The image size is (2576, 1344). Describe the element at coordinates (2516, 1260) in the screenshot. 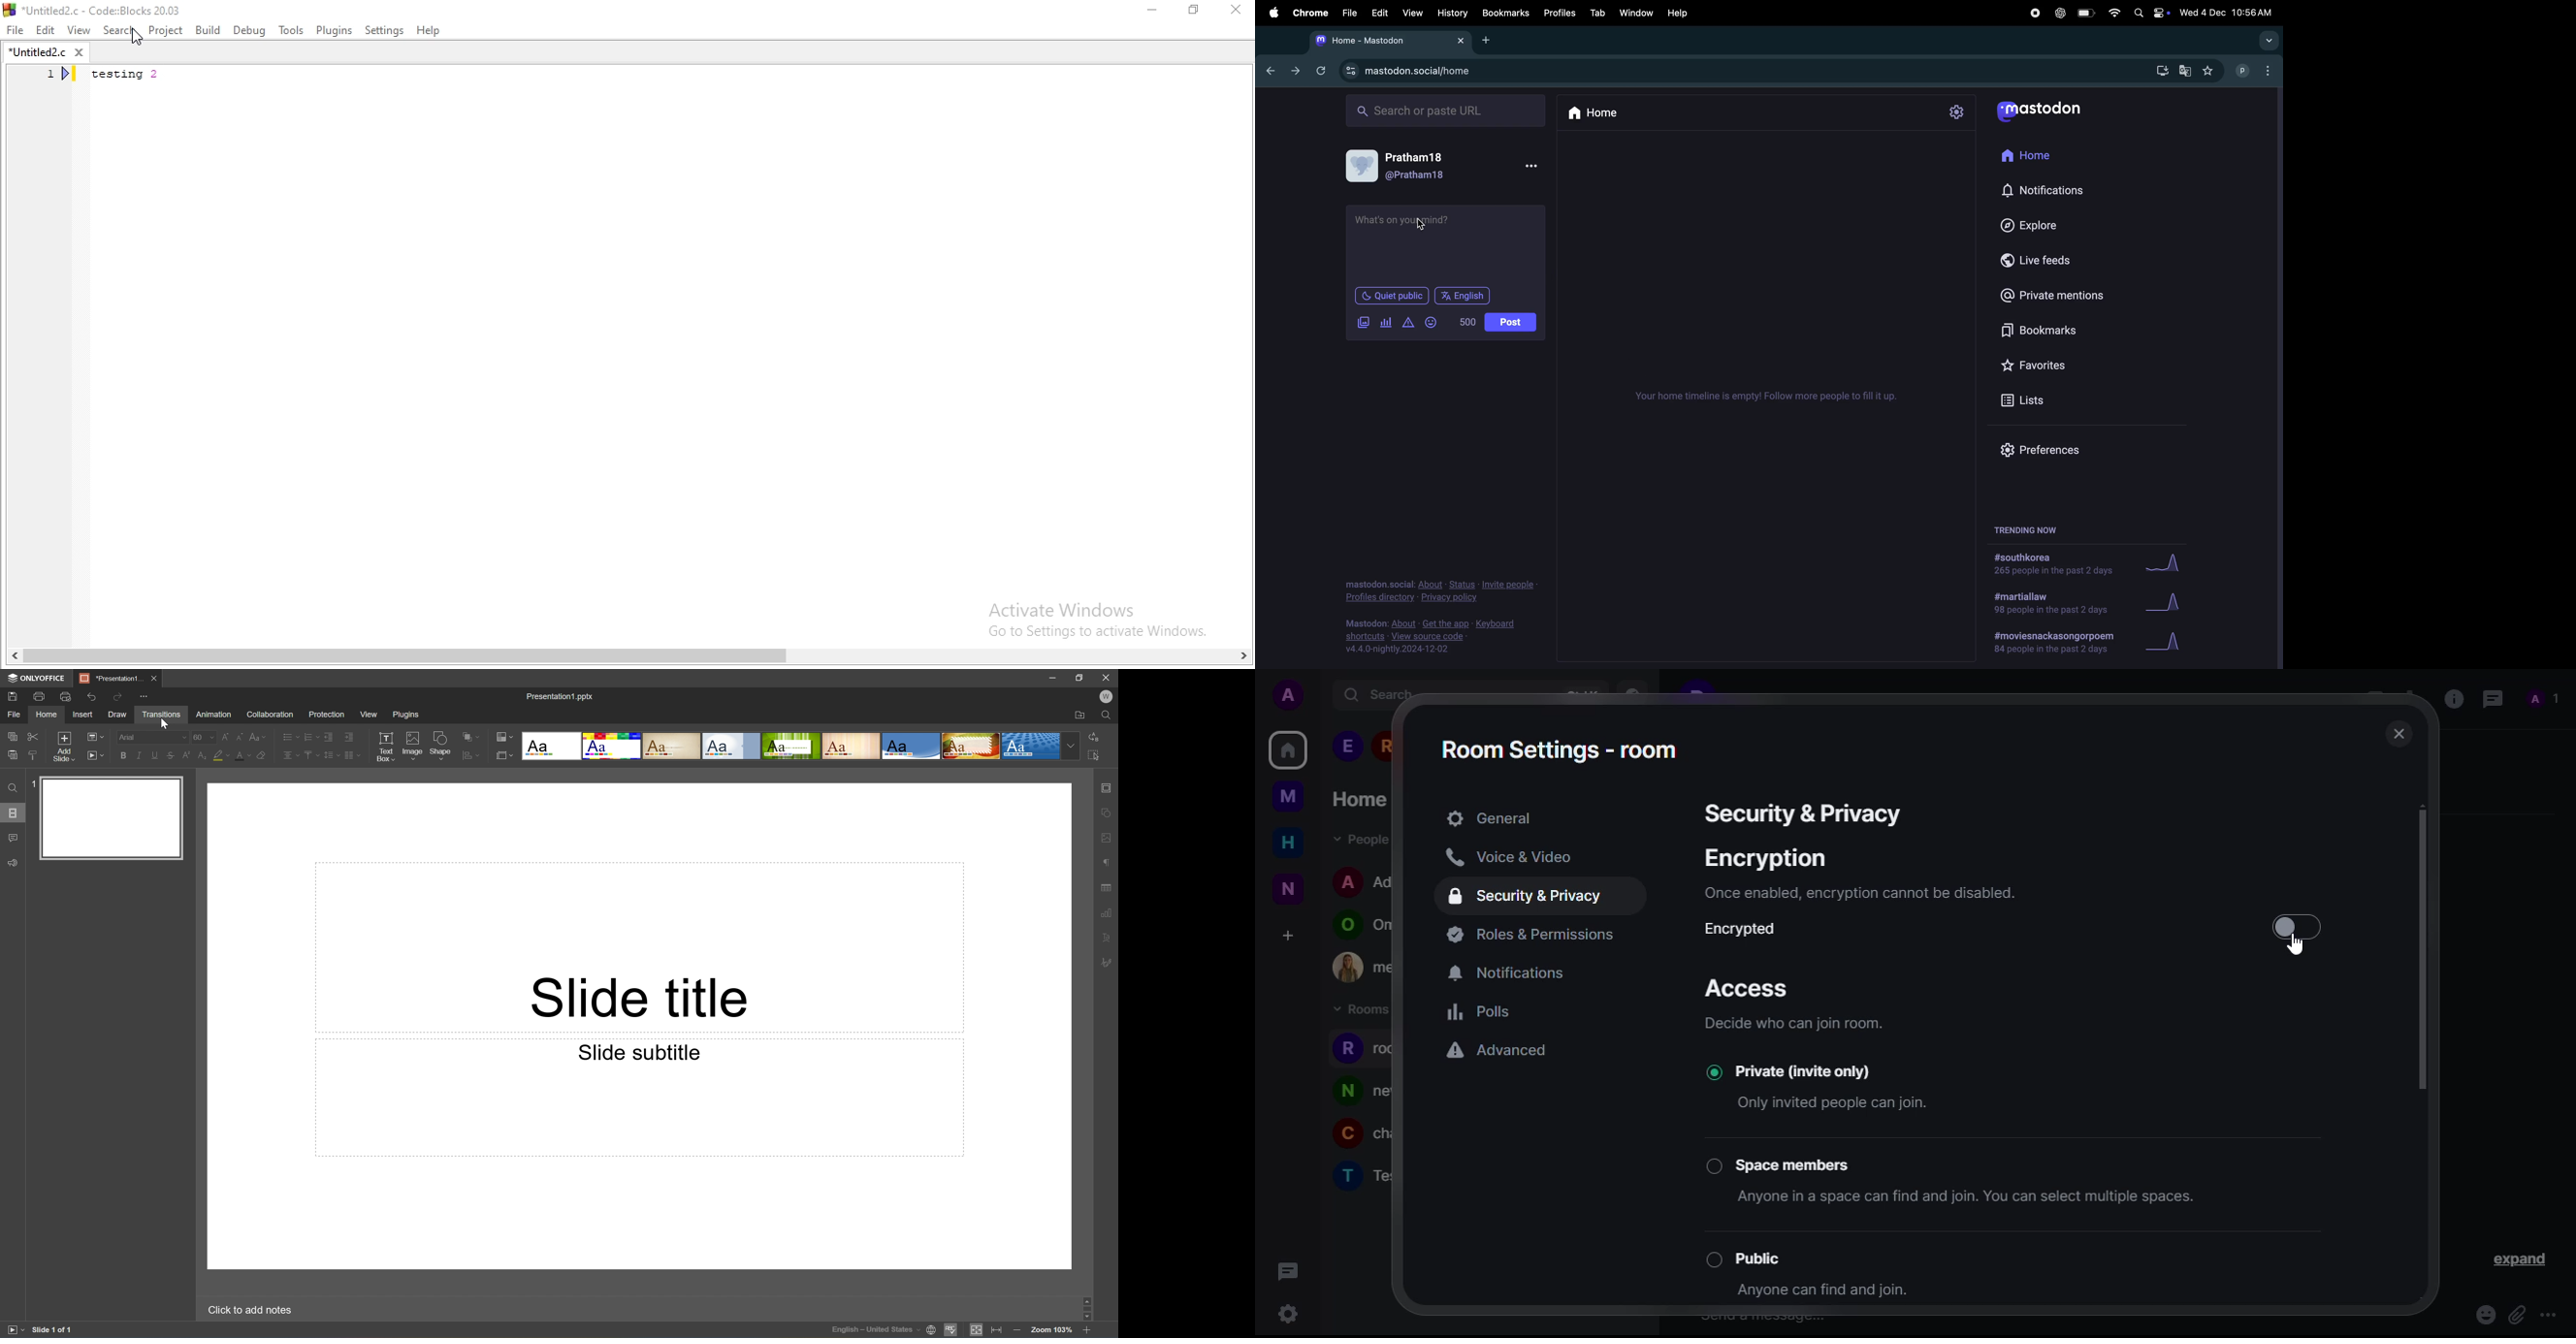

I see `expand` at that location.